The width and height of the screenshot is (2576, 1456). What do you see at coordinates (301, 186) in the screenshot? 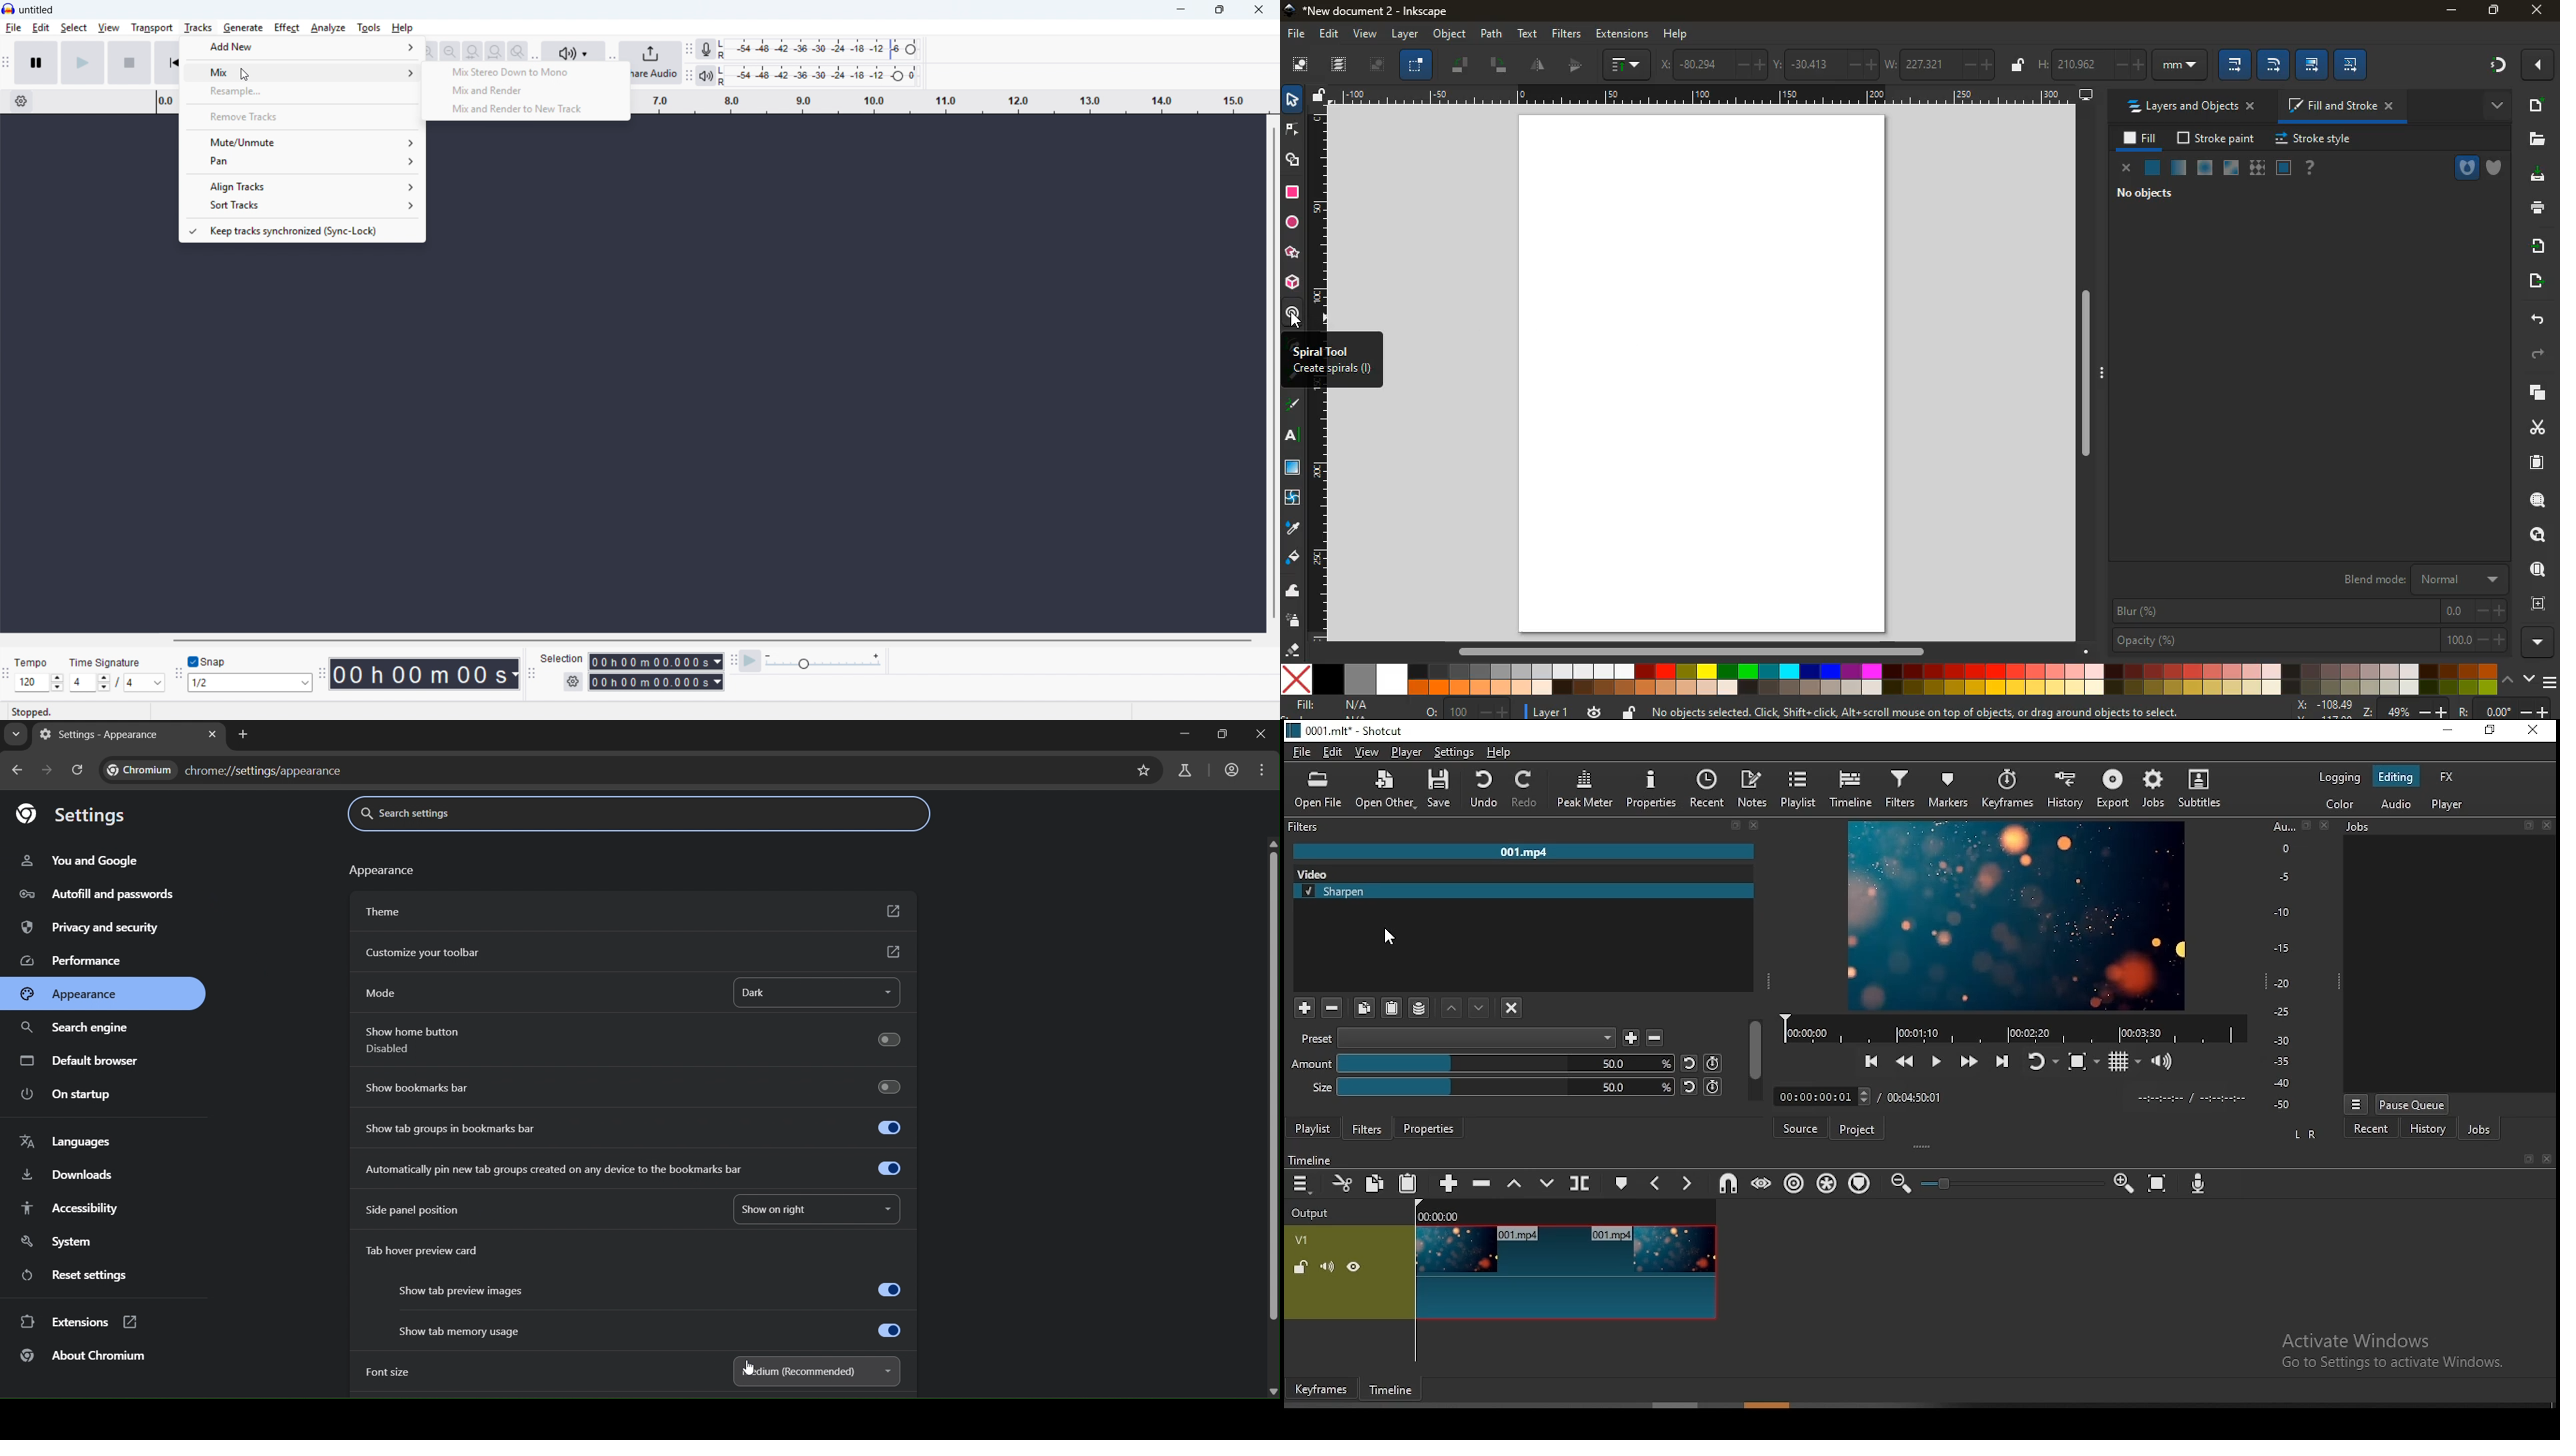
I see `Align tracks ` at bounding box center [301, 186].